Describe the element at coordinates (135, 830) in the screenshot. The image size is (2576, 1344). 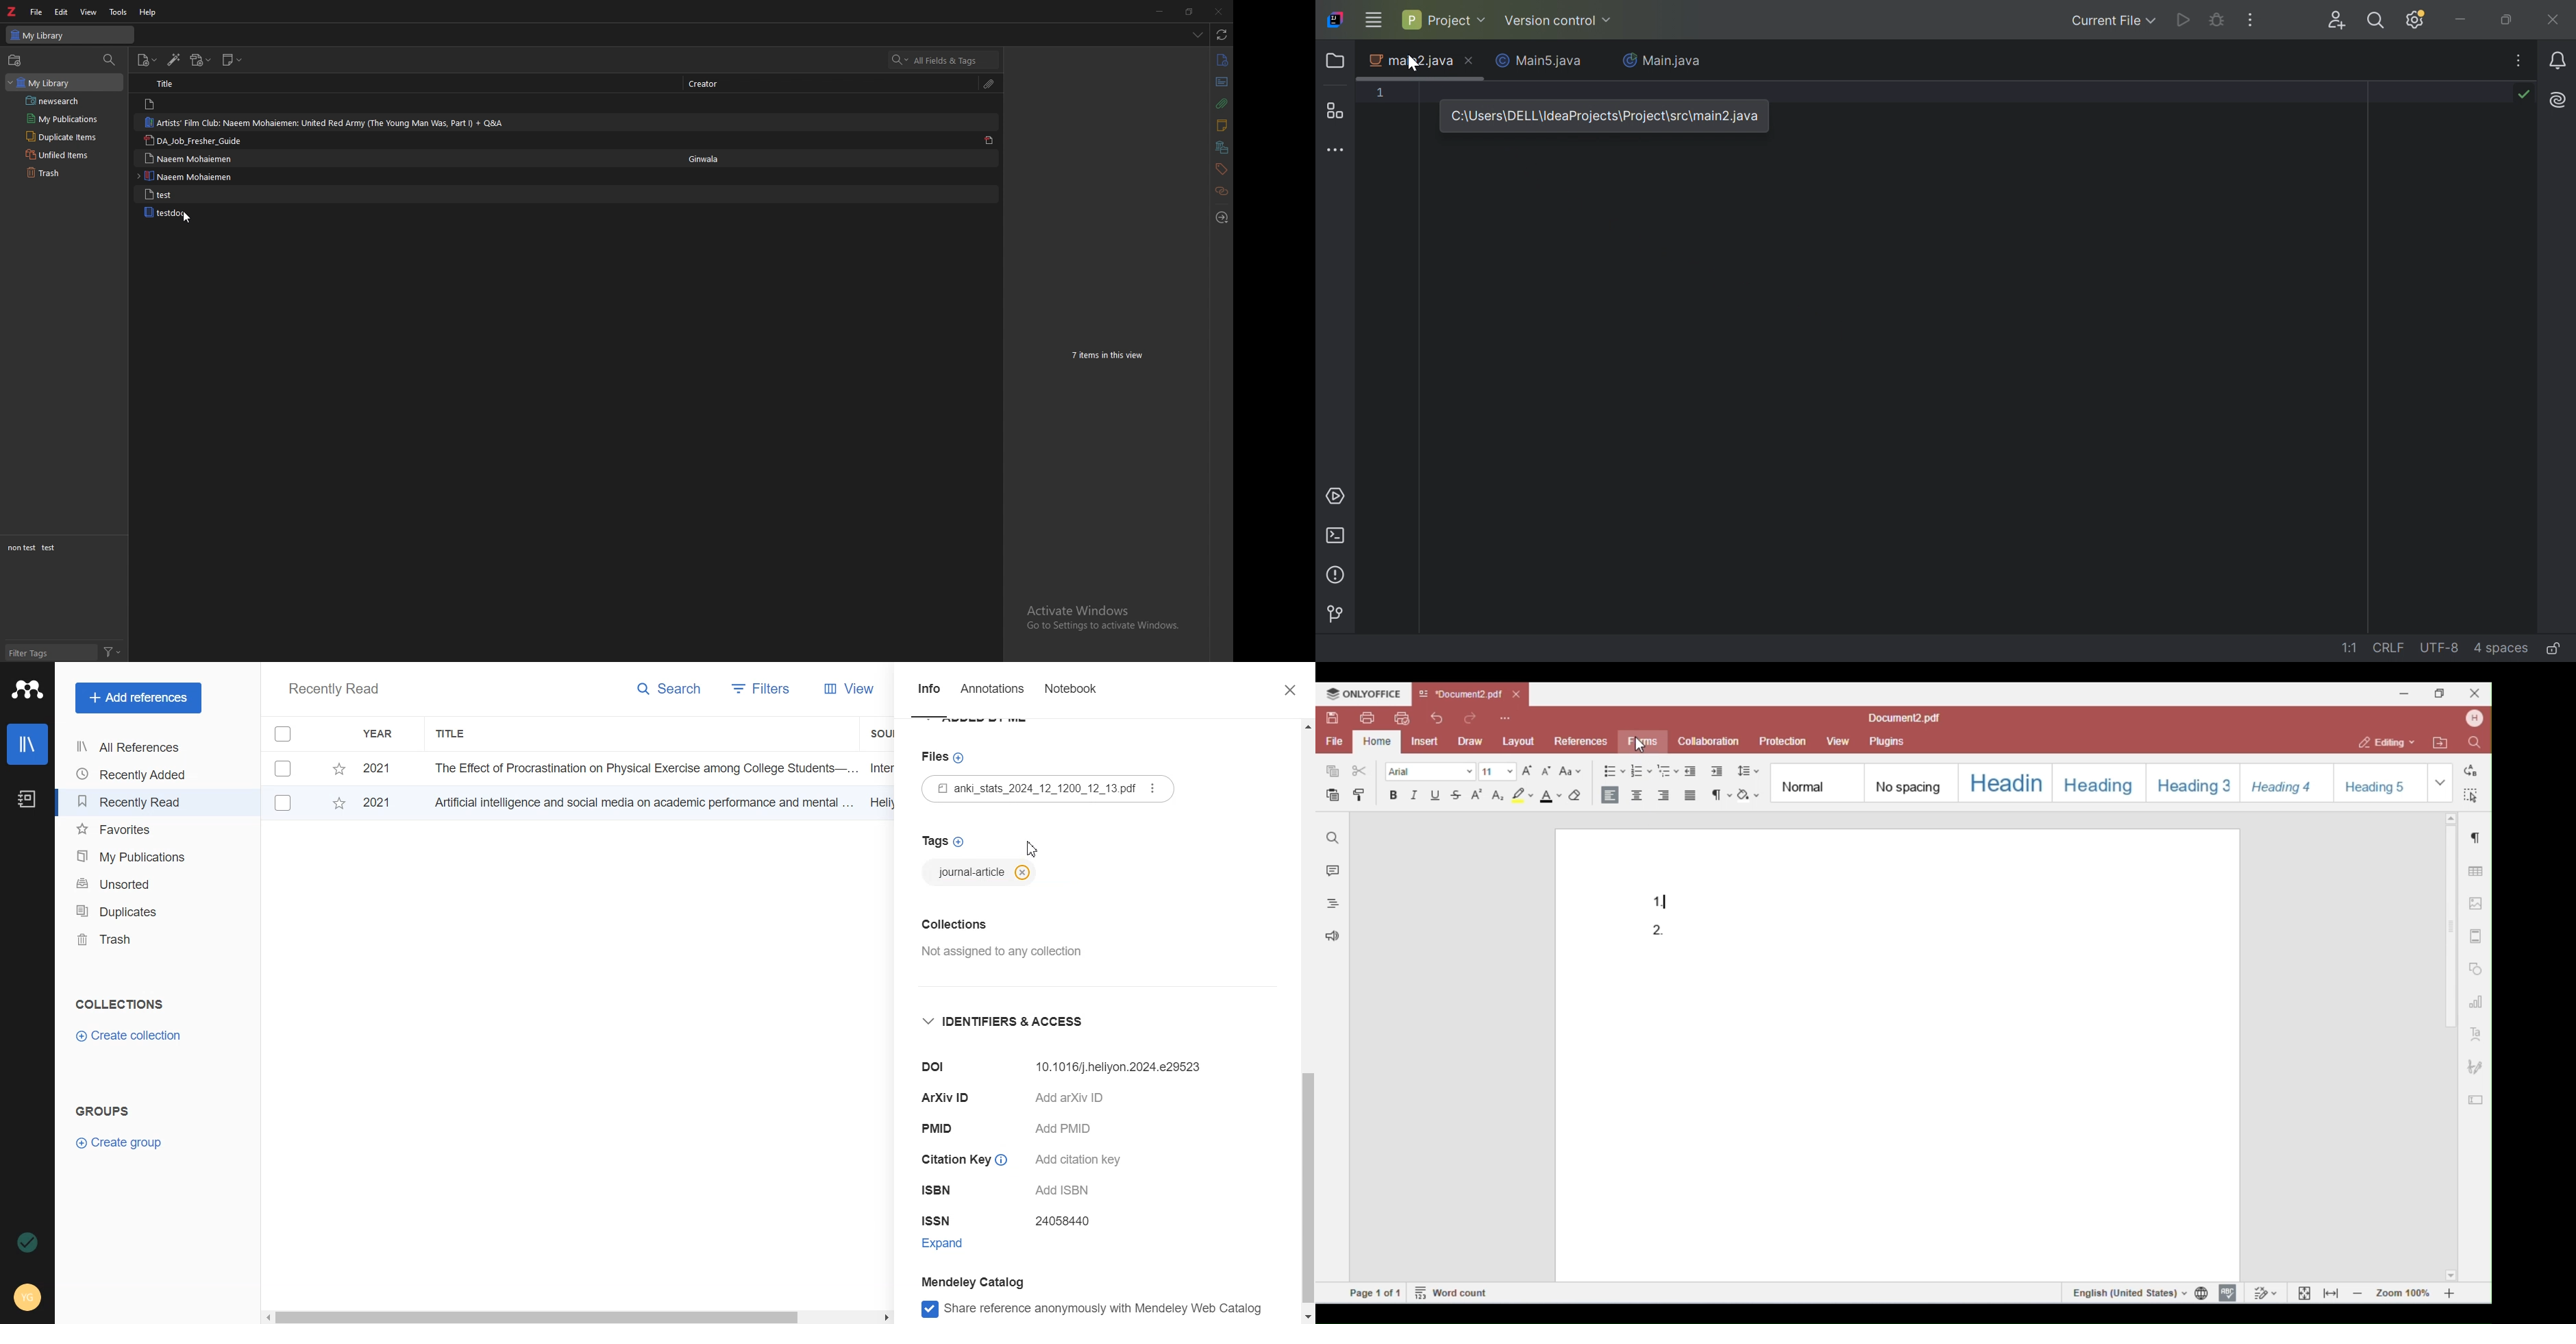
I see `Favourites` at that location.